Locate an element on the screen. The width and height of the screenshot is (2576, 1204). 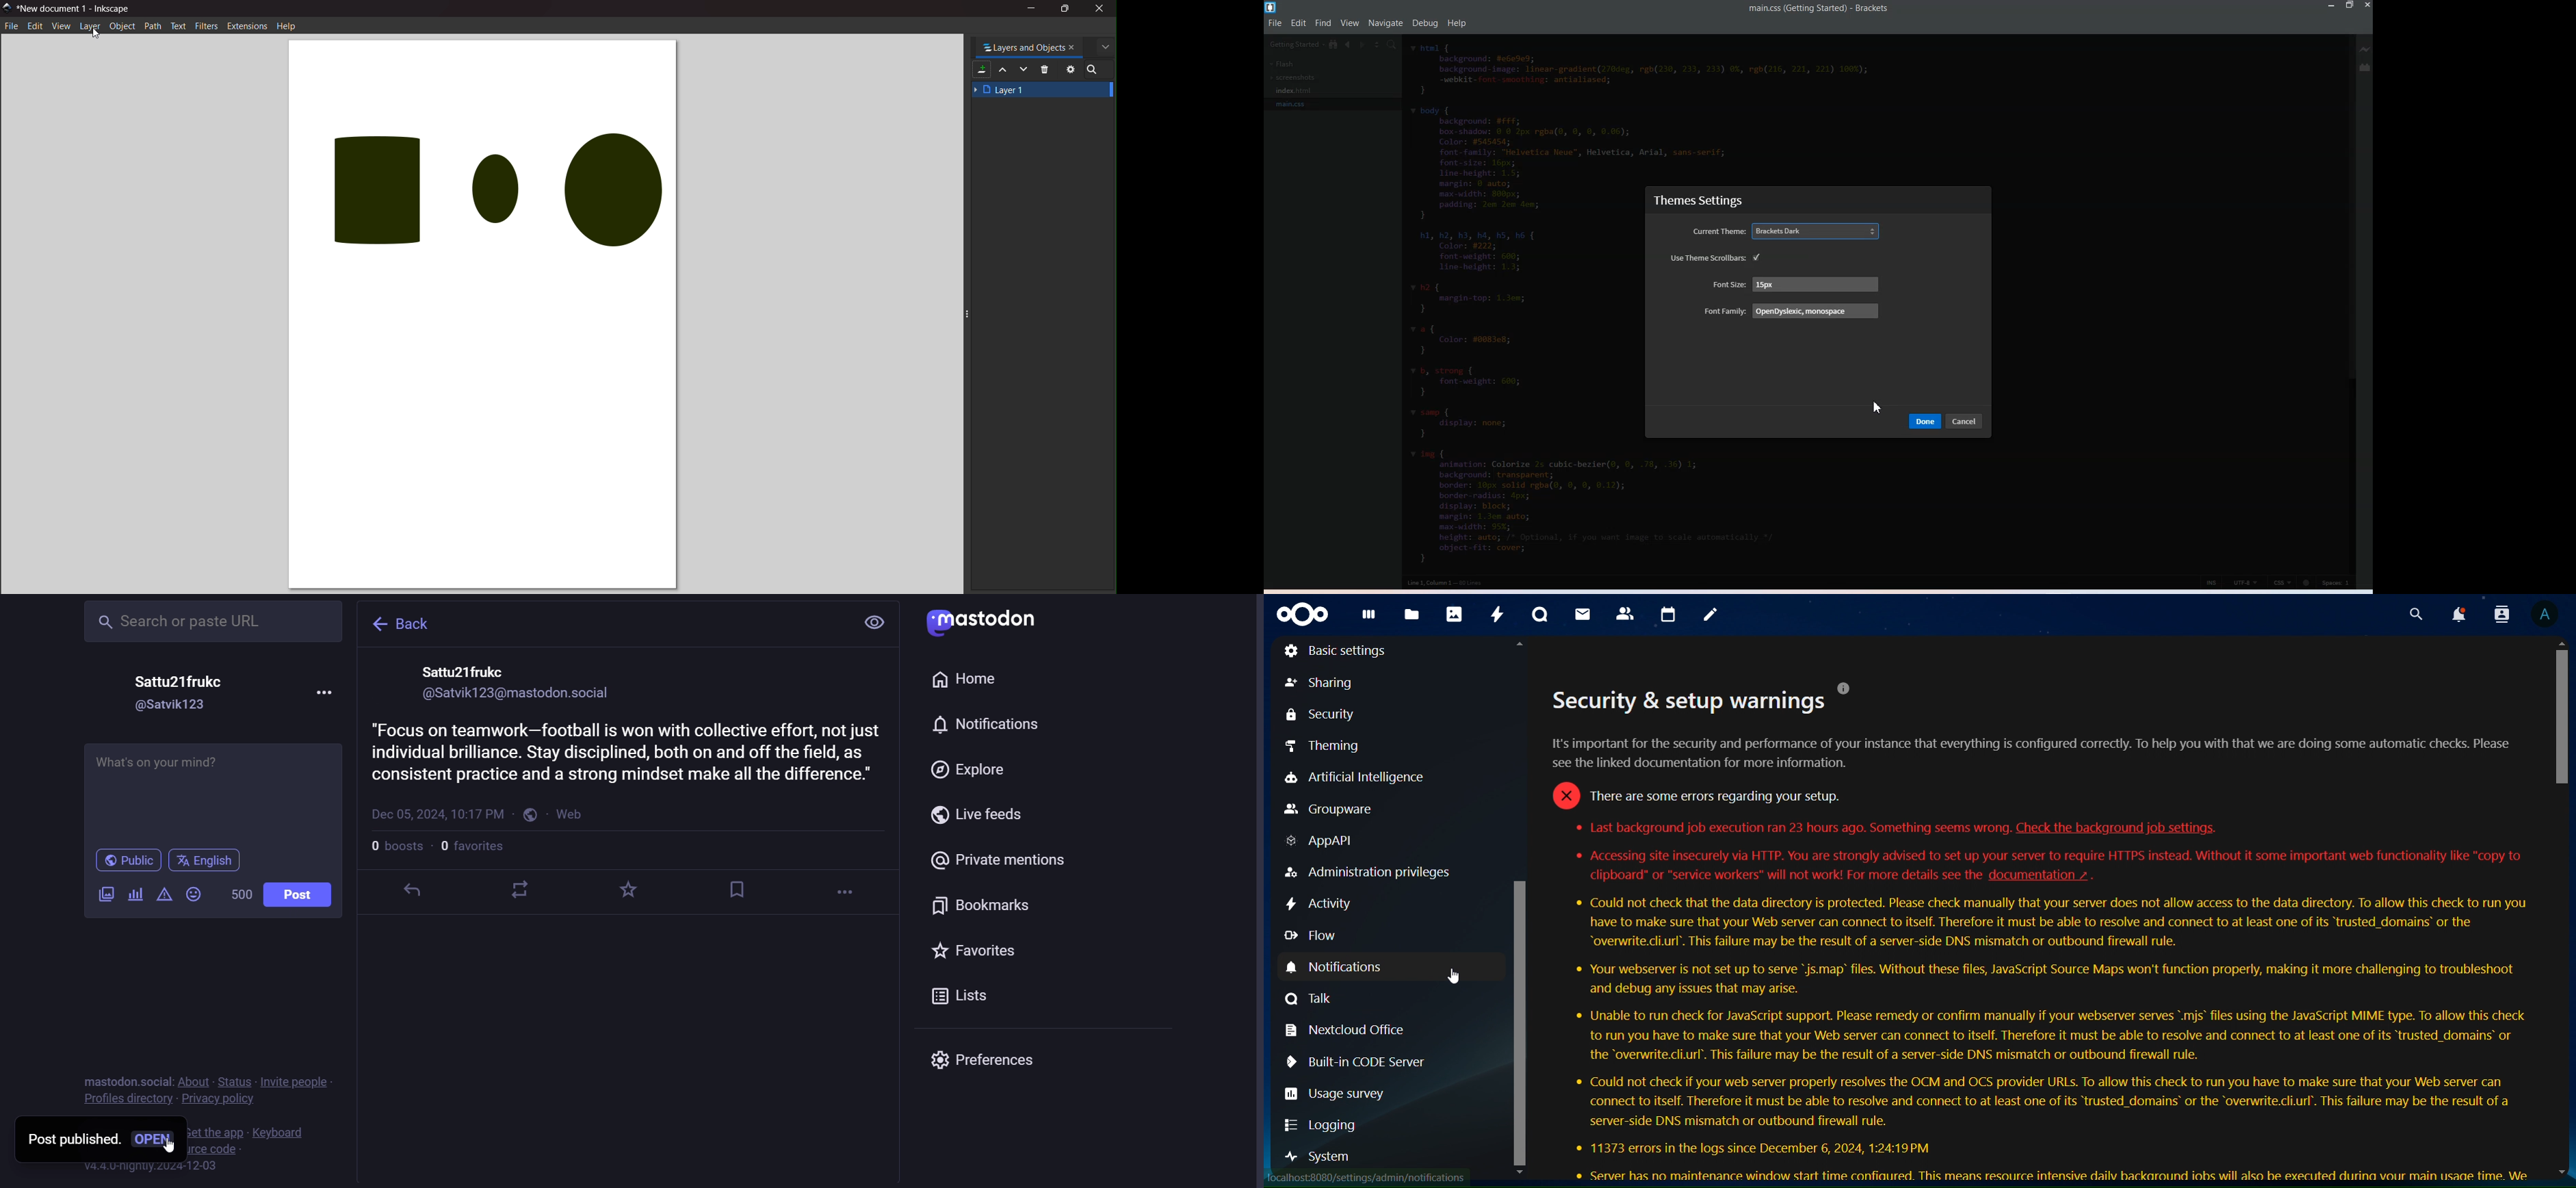
photos is located at coordinates (1452, 615).